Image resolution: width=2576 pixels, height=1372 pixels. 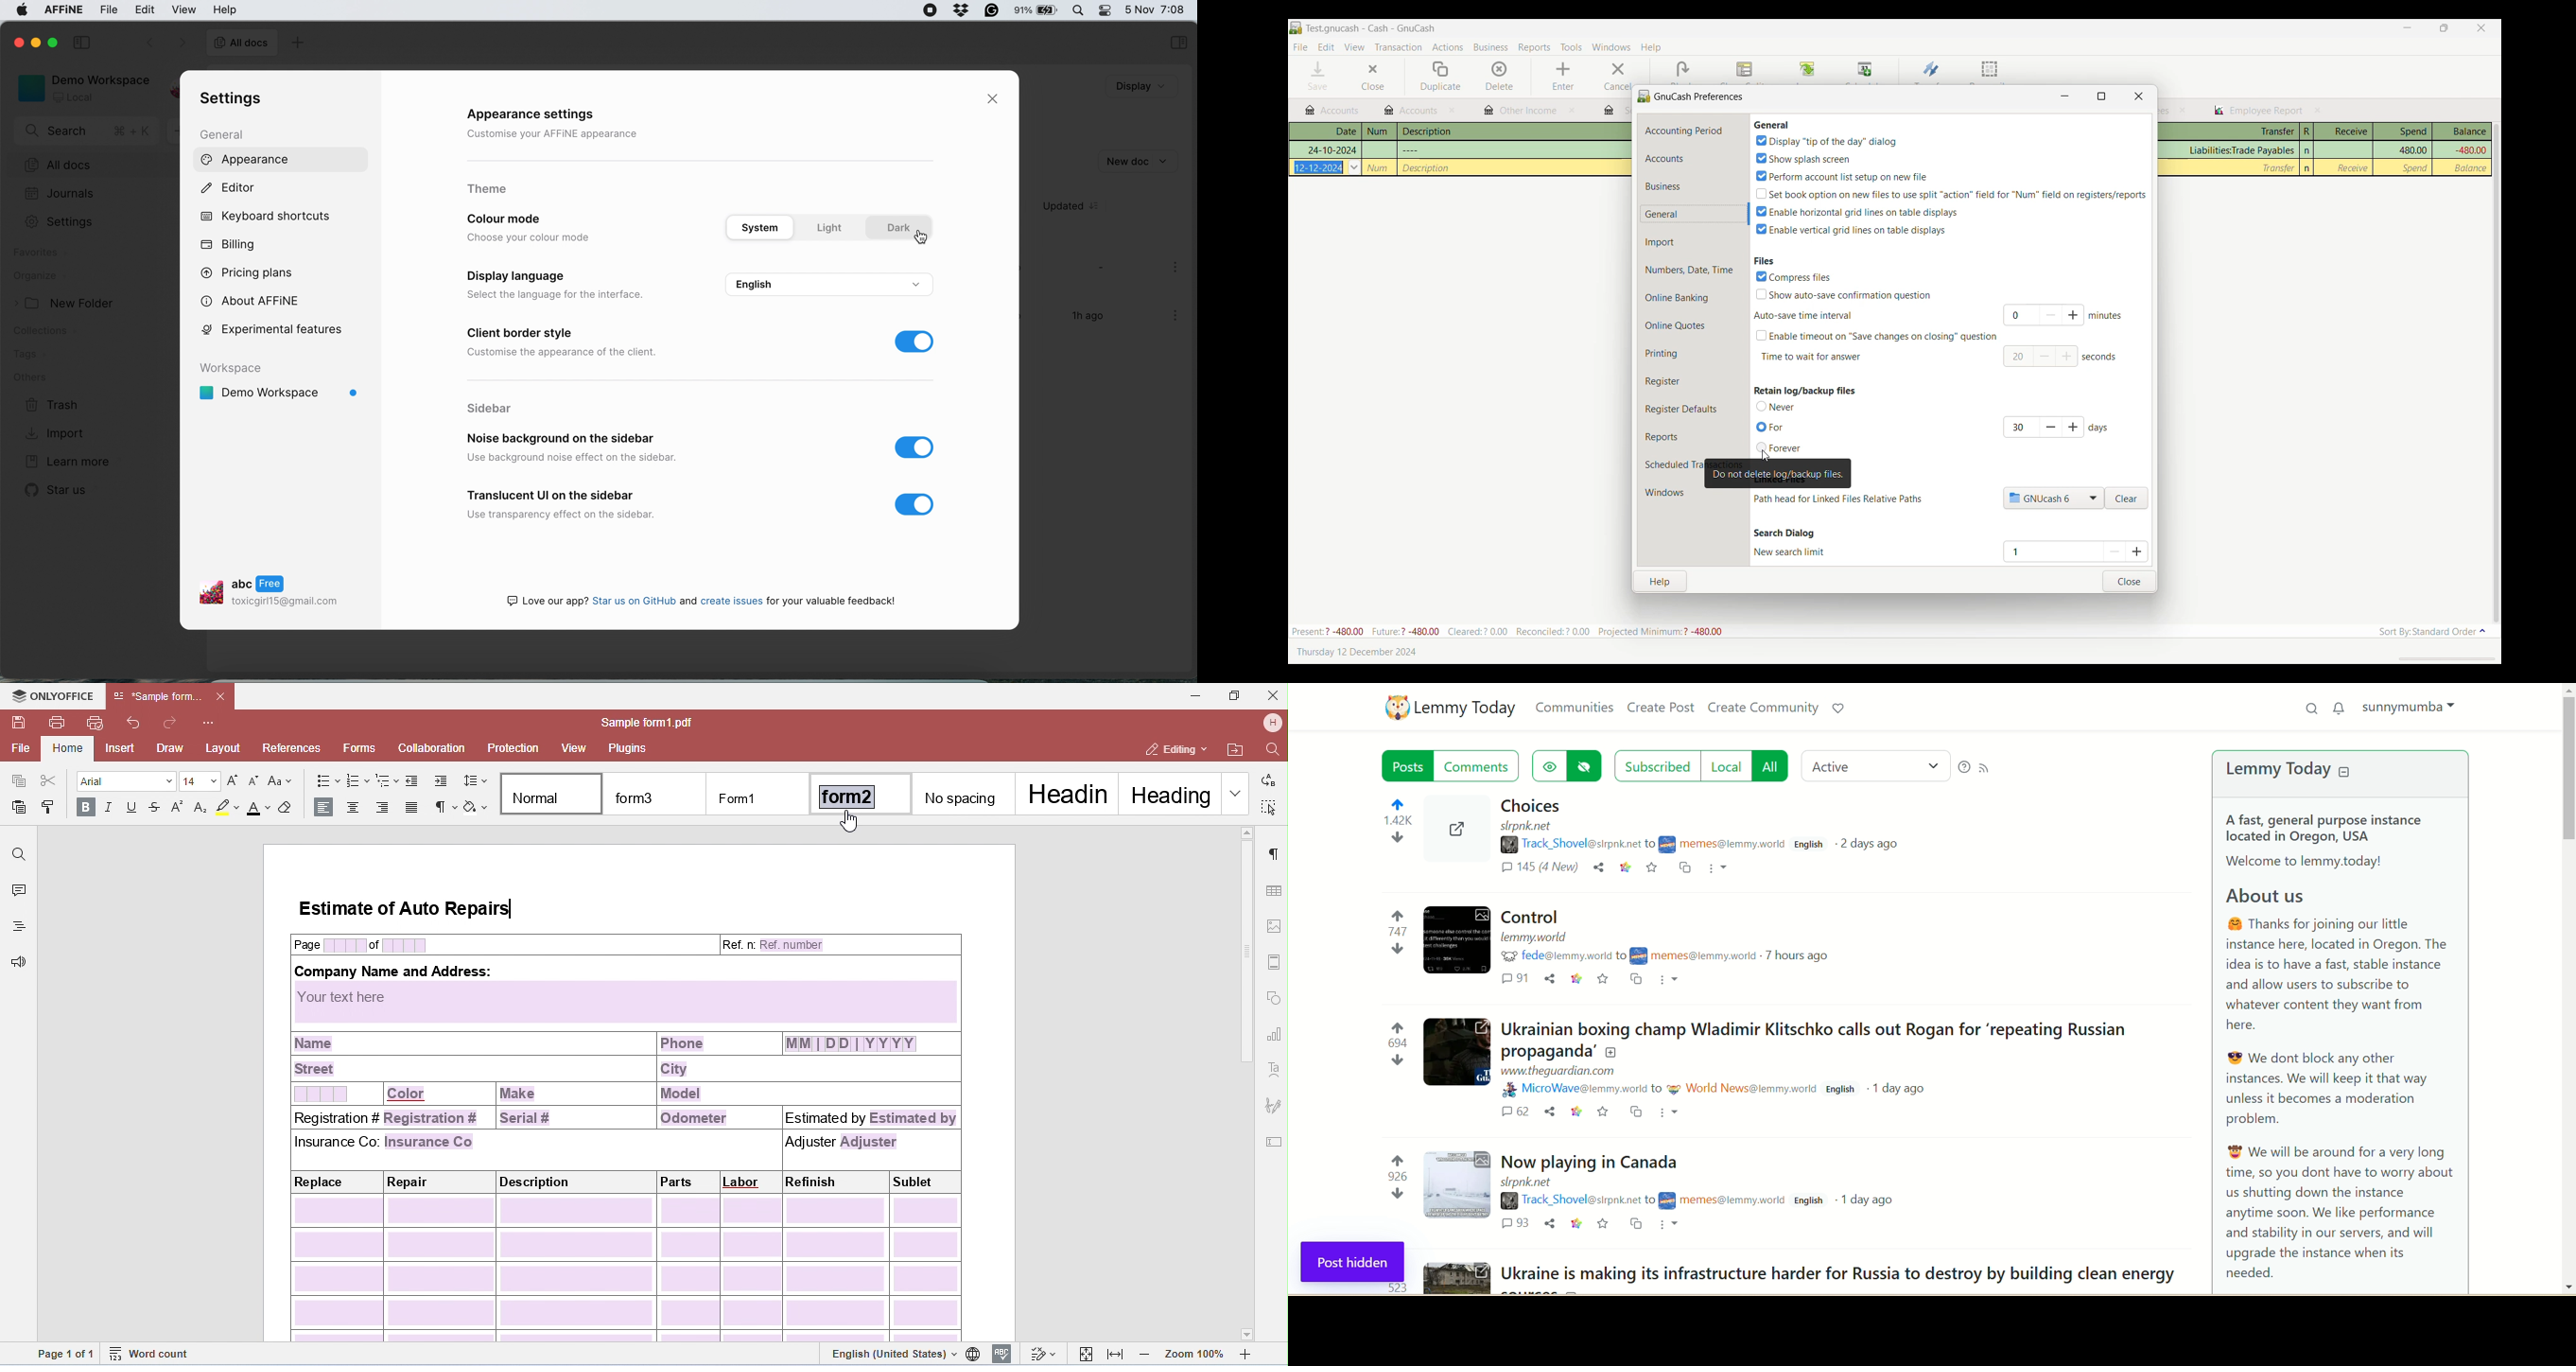 What do you see at coordinates (2344, 132) in the screenshot?
I see `Receive column` at bounding box center [2344, 132].